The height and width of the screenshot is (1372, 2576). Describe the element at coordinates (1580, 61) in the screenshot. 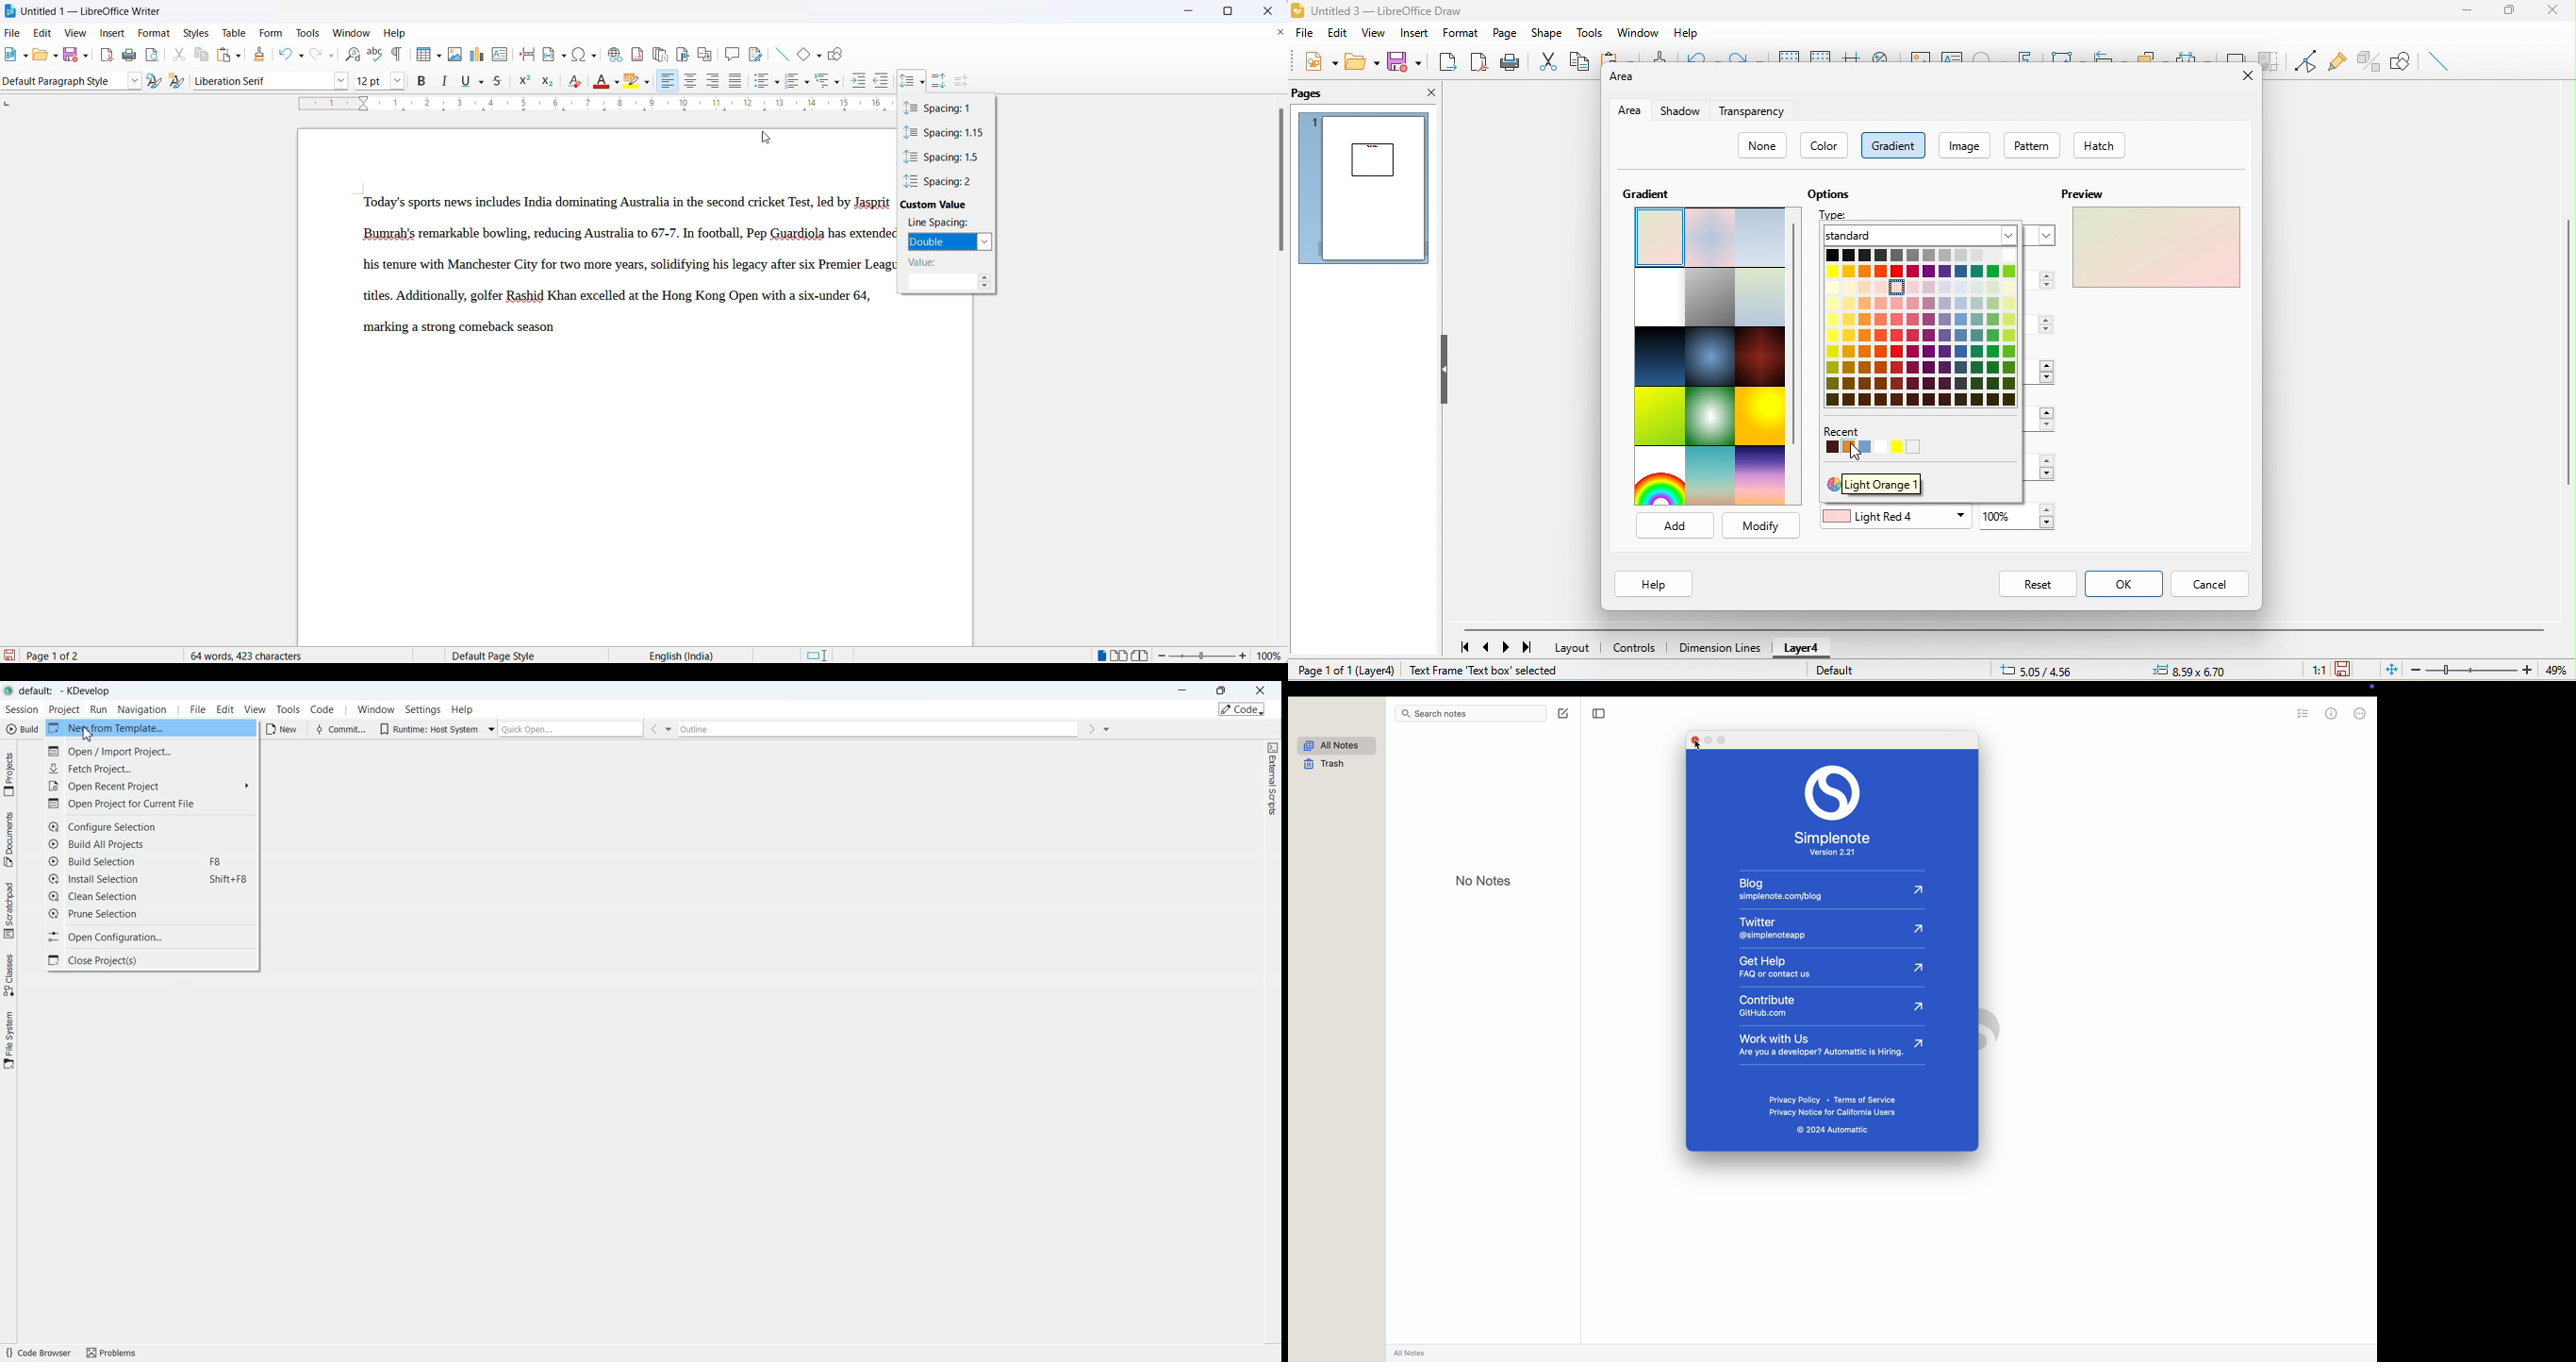

I see `copy` at that location.